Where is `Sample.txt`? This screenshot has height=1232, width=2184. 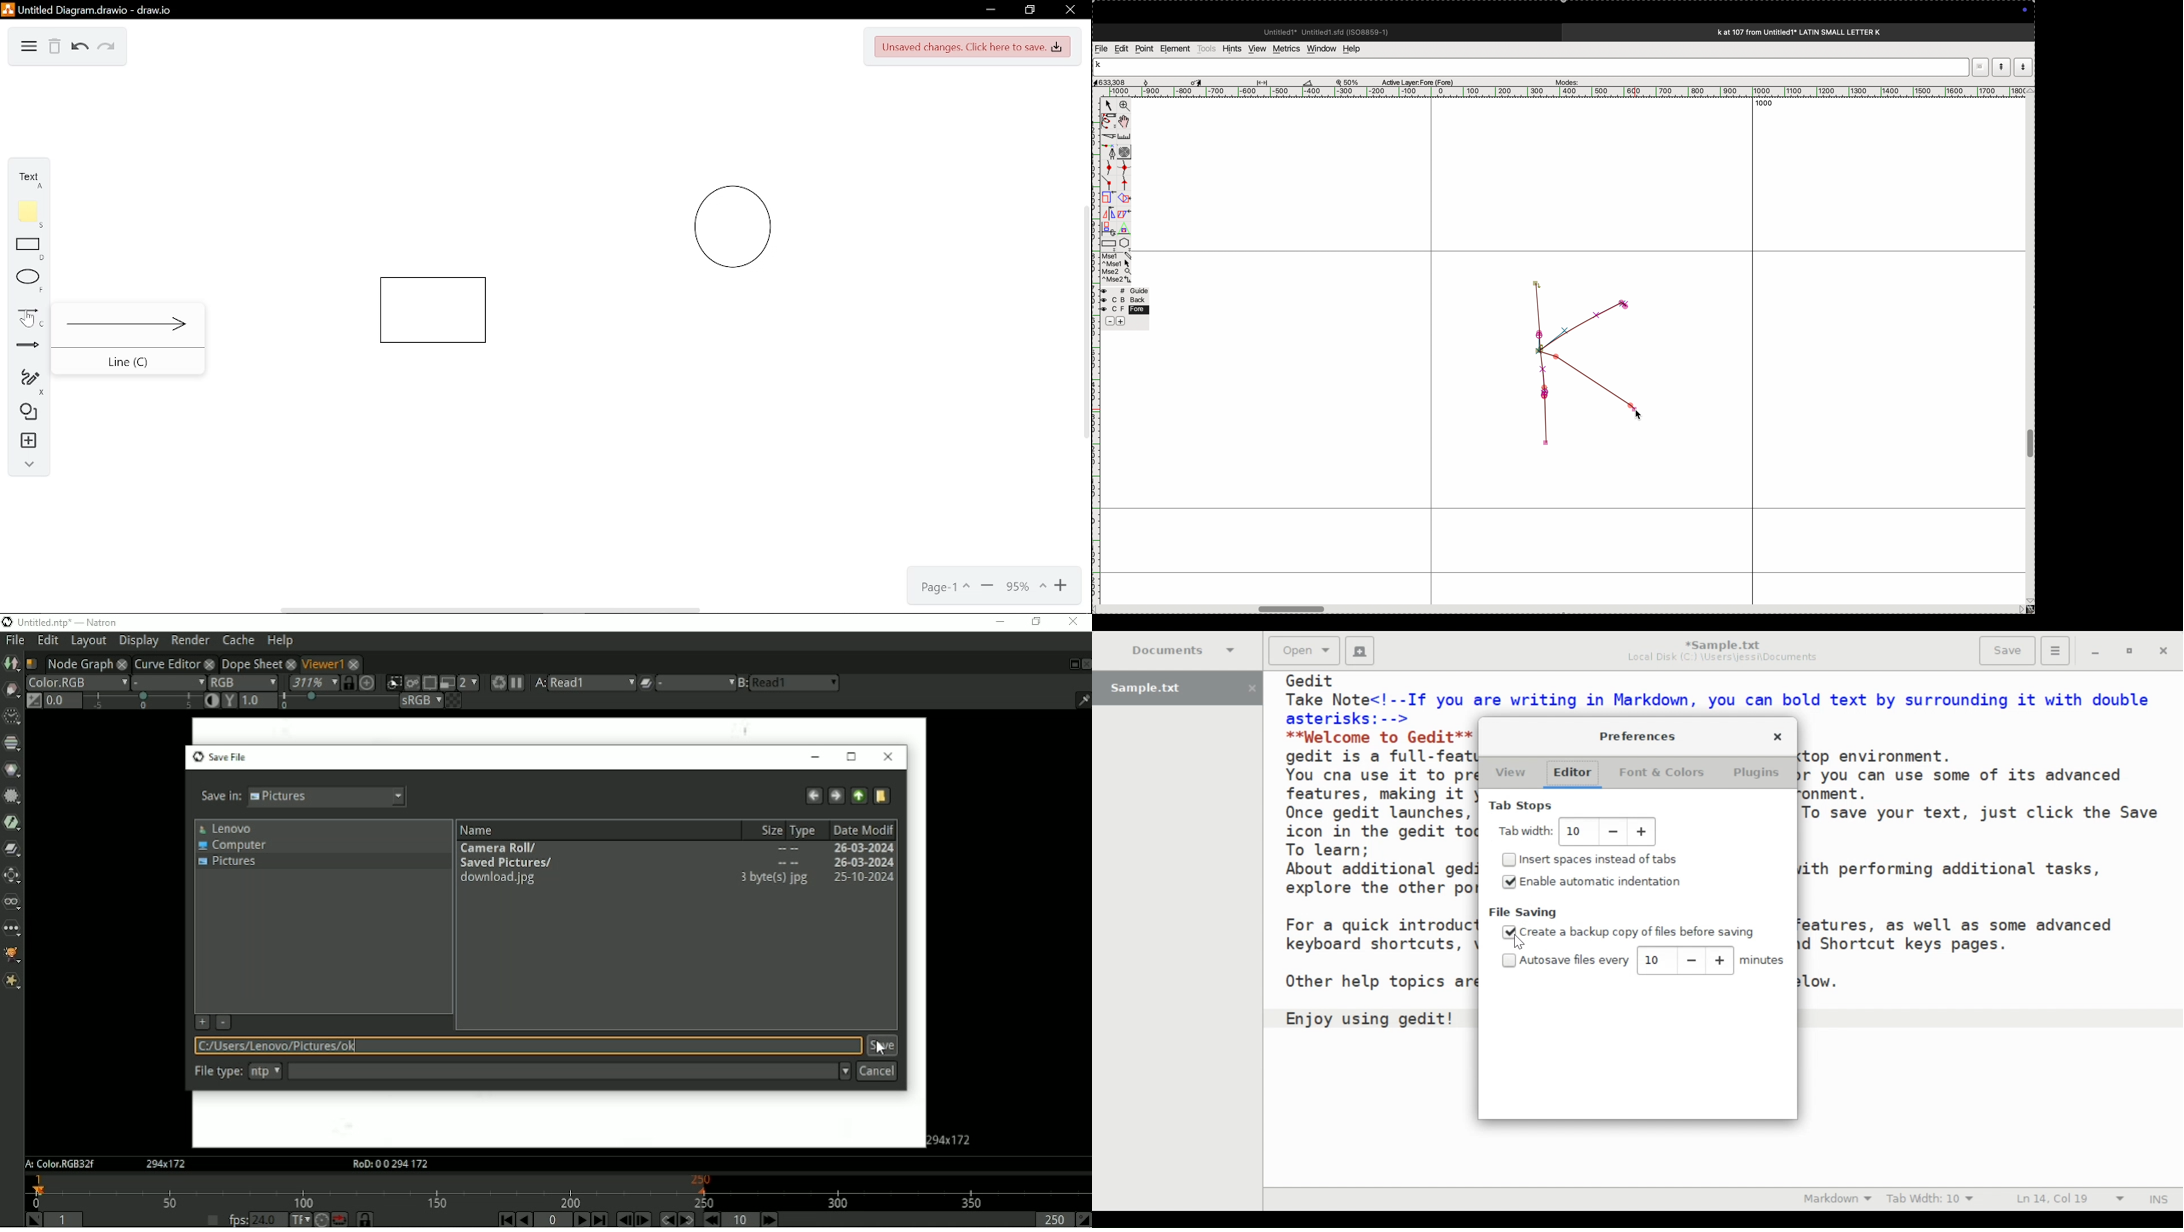
Sample.txt is located at coordinates (1177, 688).